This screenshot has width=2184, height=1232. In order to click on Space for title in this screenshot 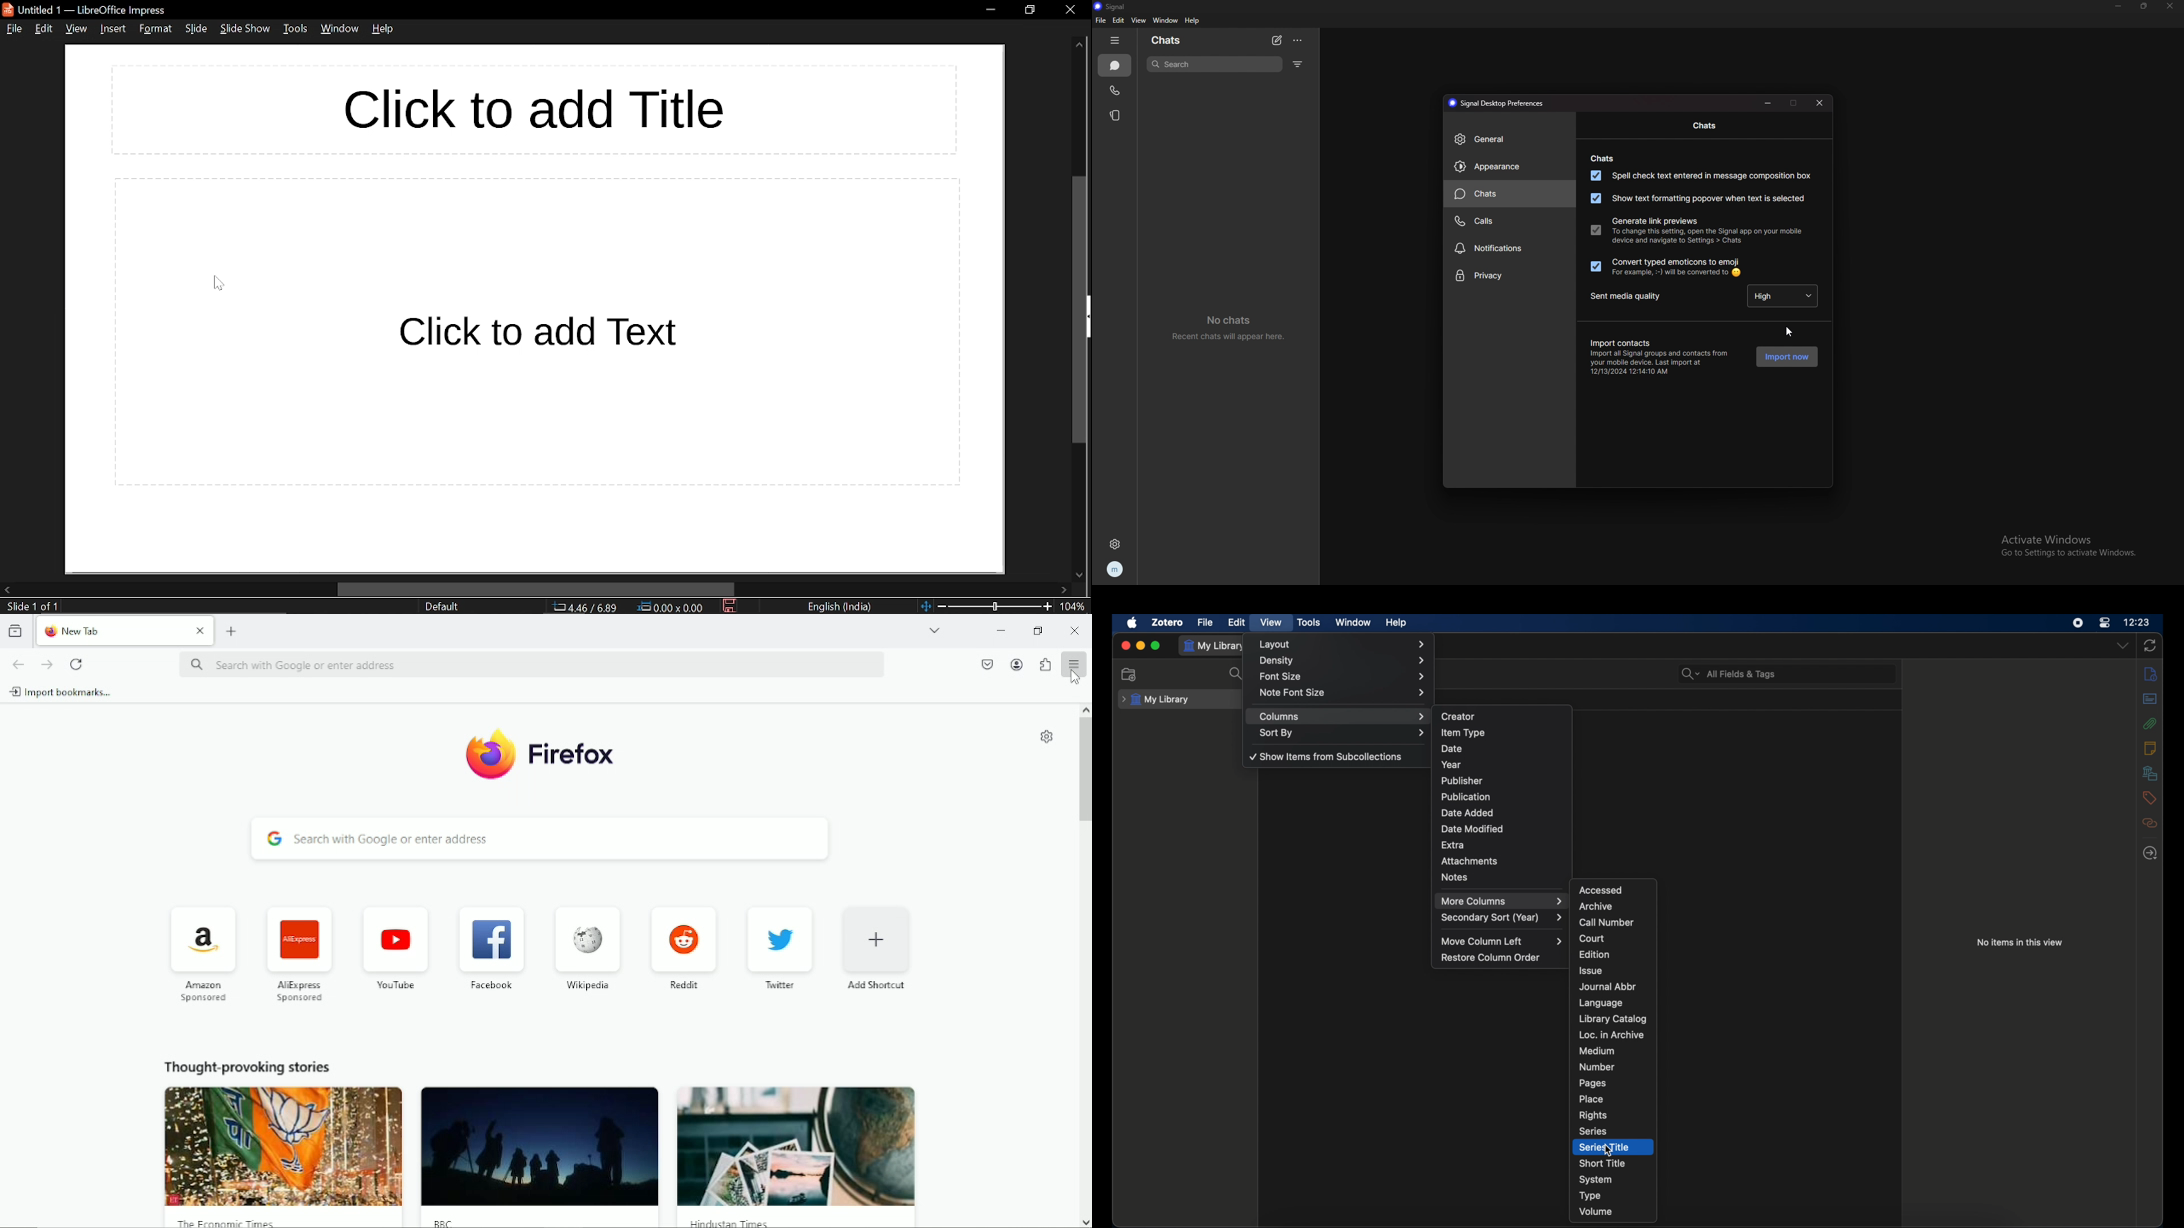, I will do `click(541, 107)`.